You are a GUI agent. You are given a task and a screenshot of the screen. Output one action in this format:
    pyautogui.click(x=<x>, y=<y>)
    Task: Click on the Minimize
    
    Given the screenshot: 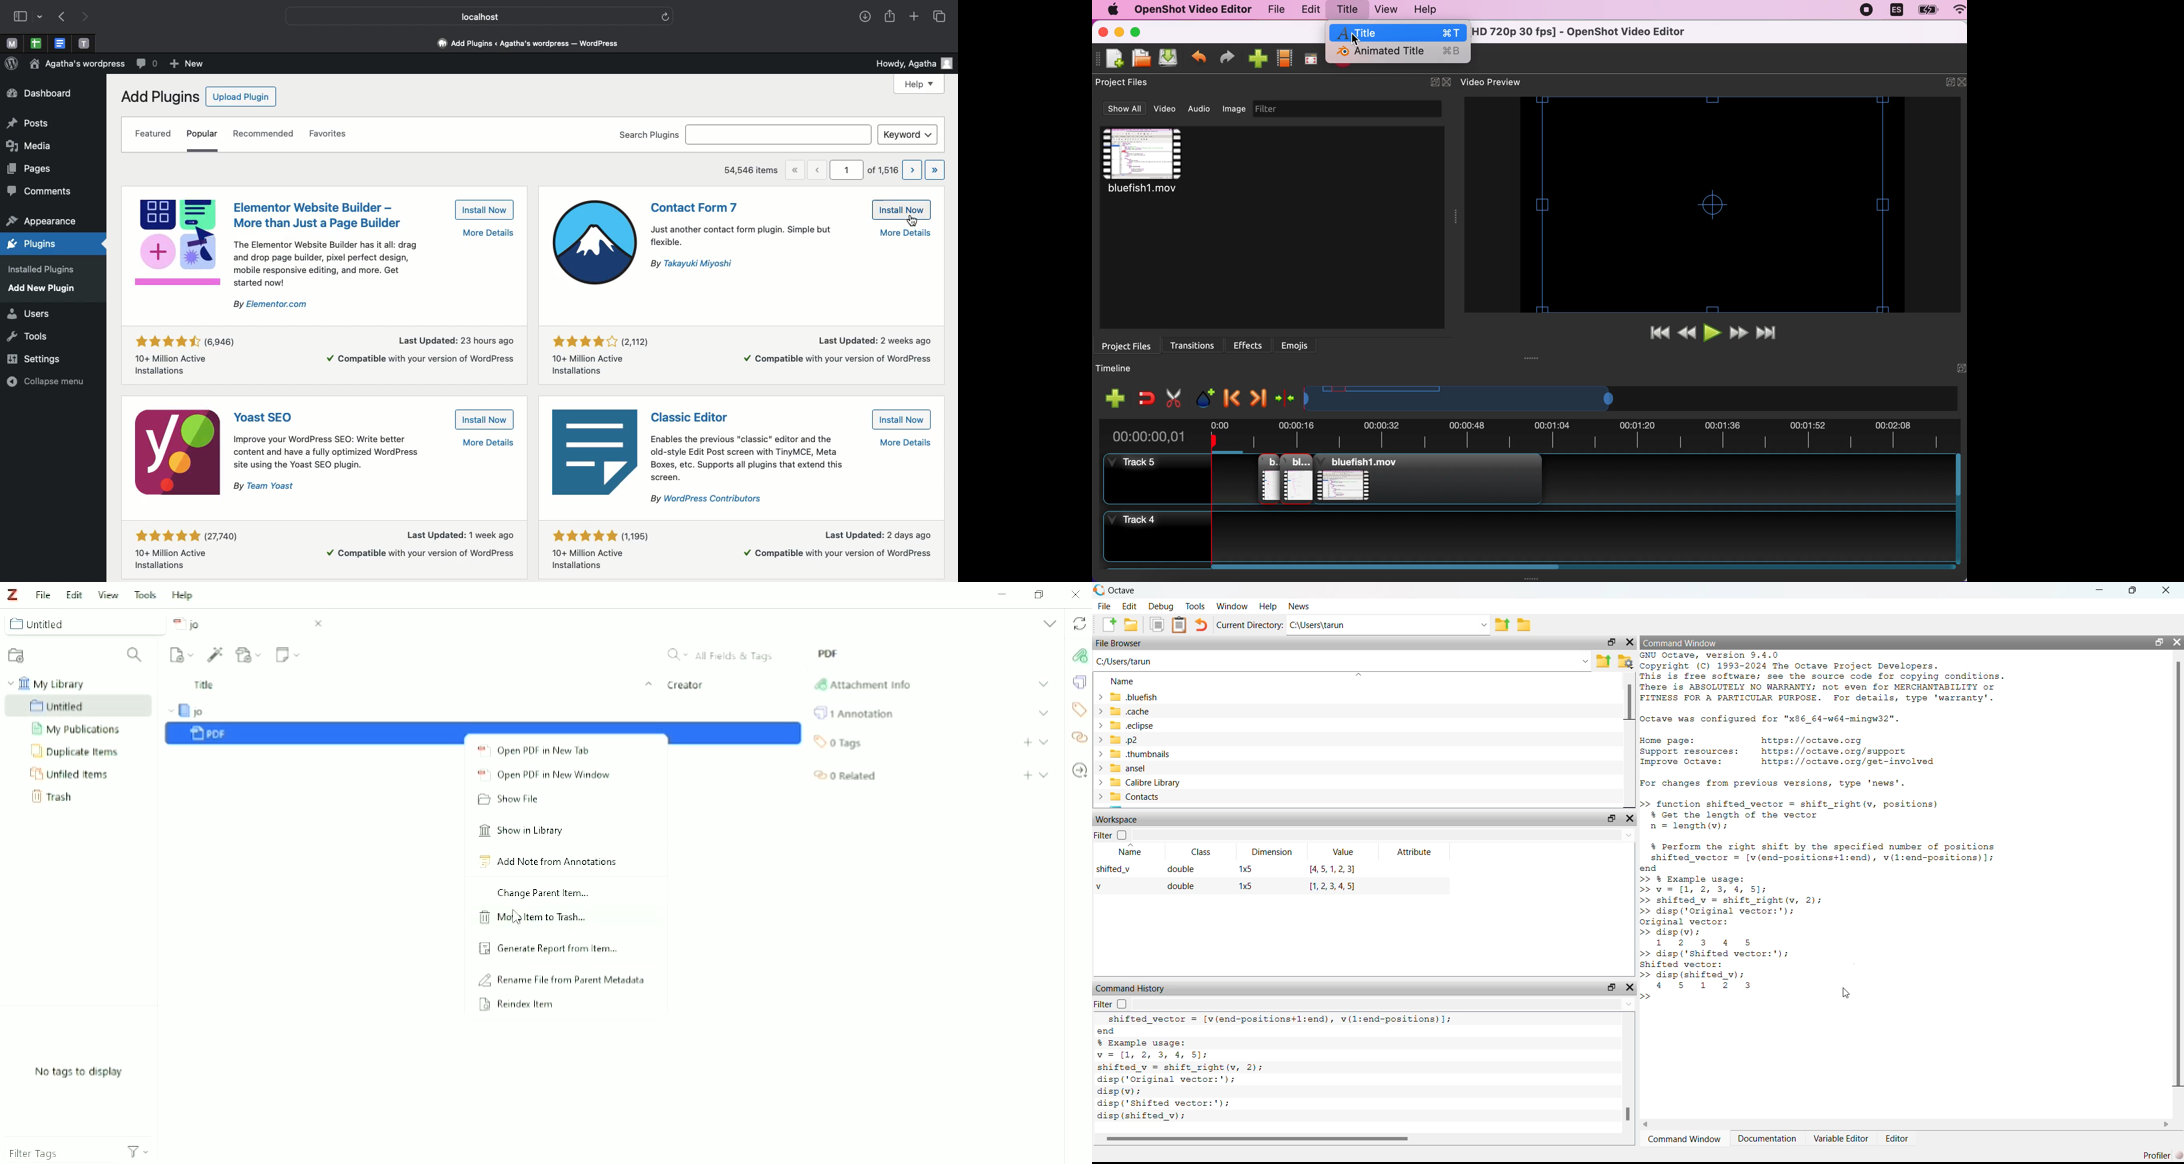 What is the action you would take?
    pyautogui.click(x=997, y=593)
    